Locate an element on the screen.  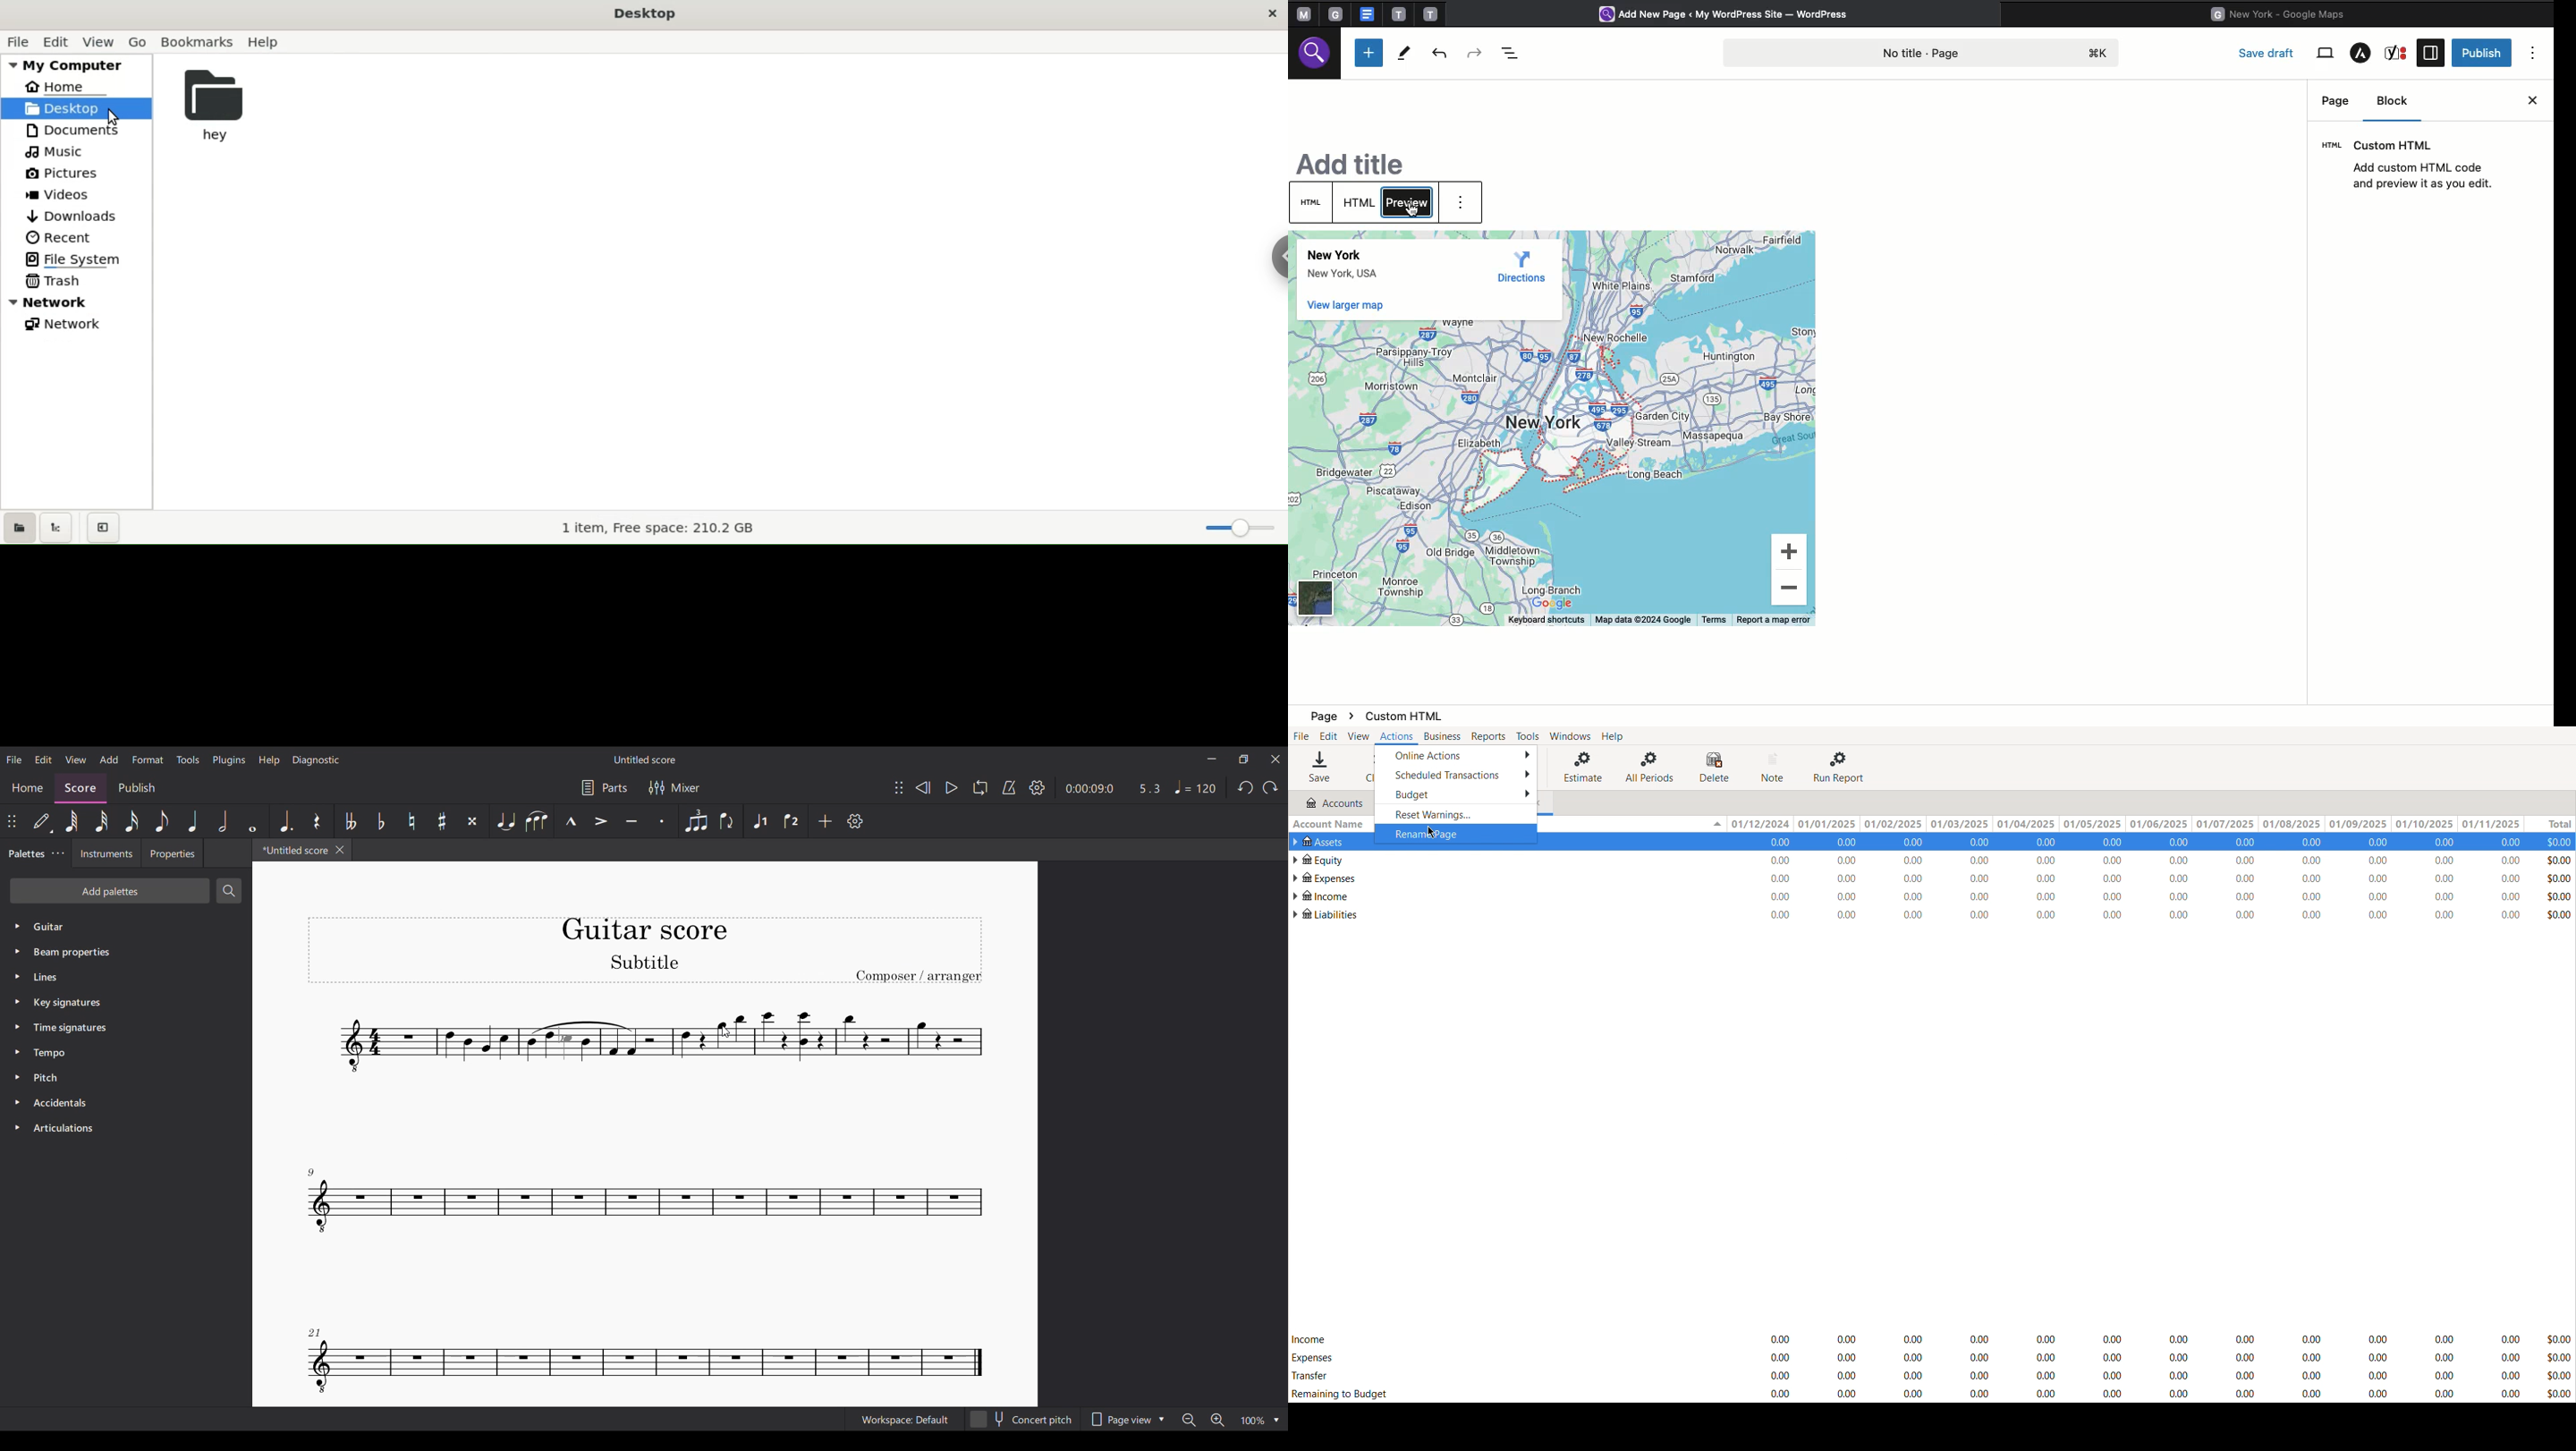
Tools menu is located at coordinates (187, 759).